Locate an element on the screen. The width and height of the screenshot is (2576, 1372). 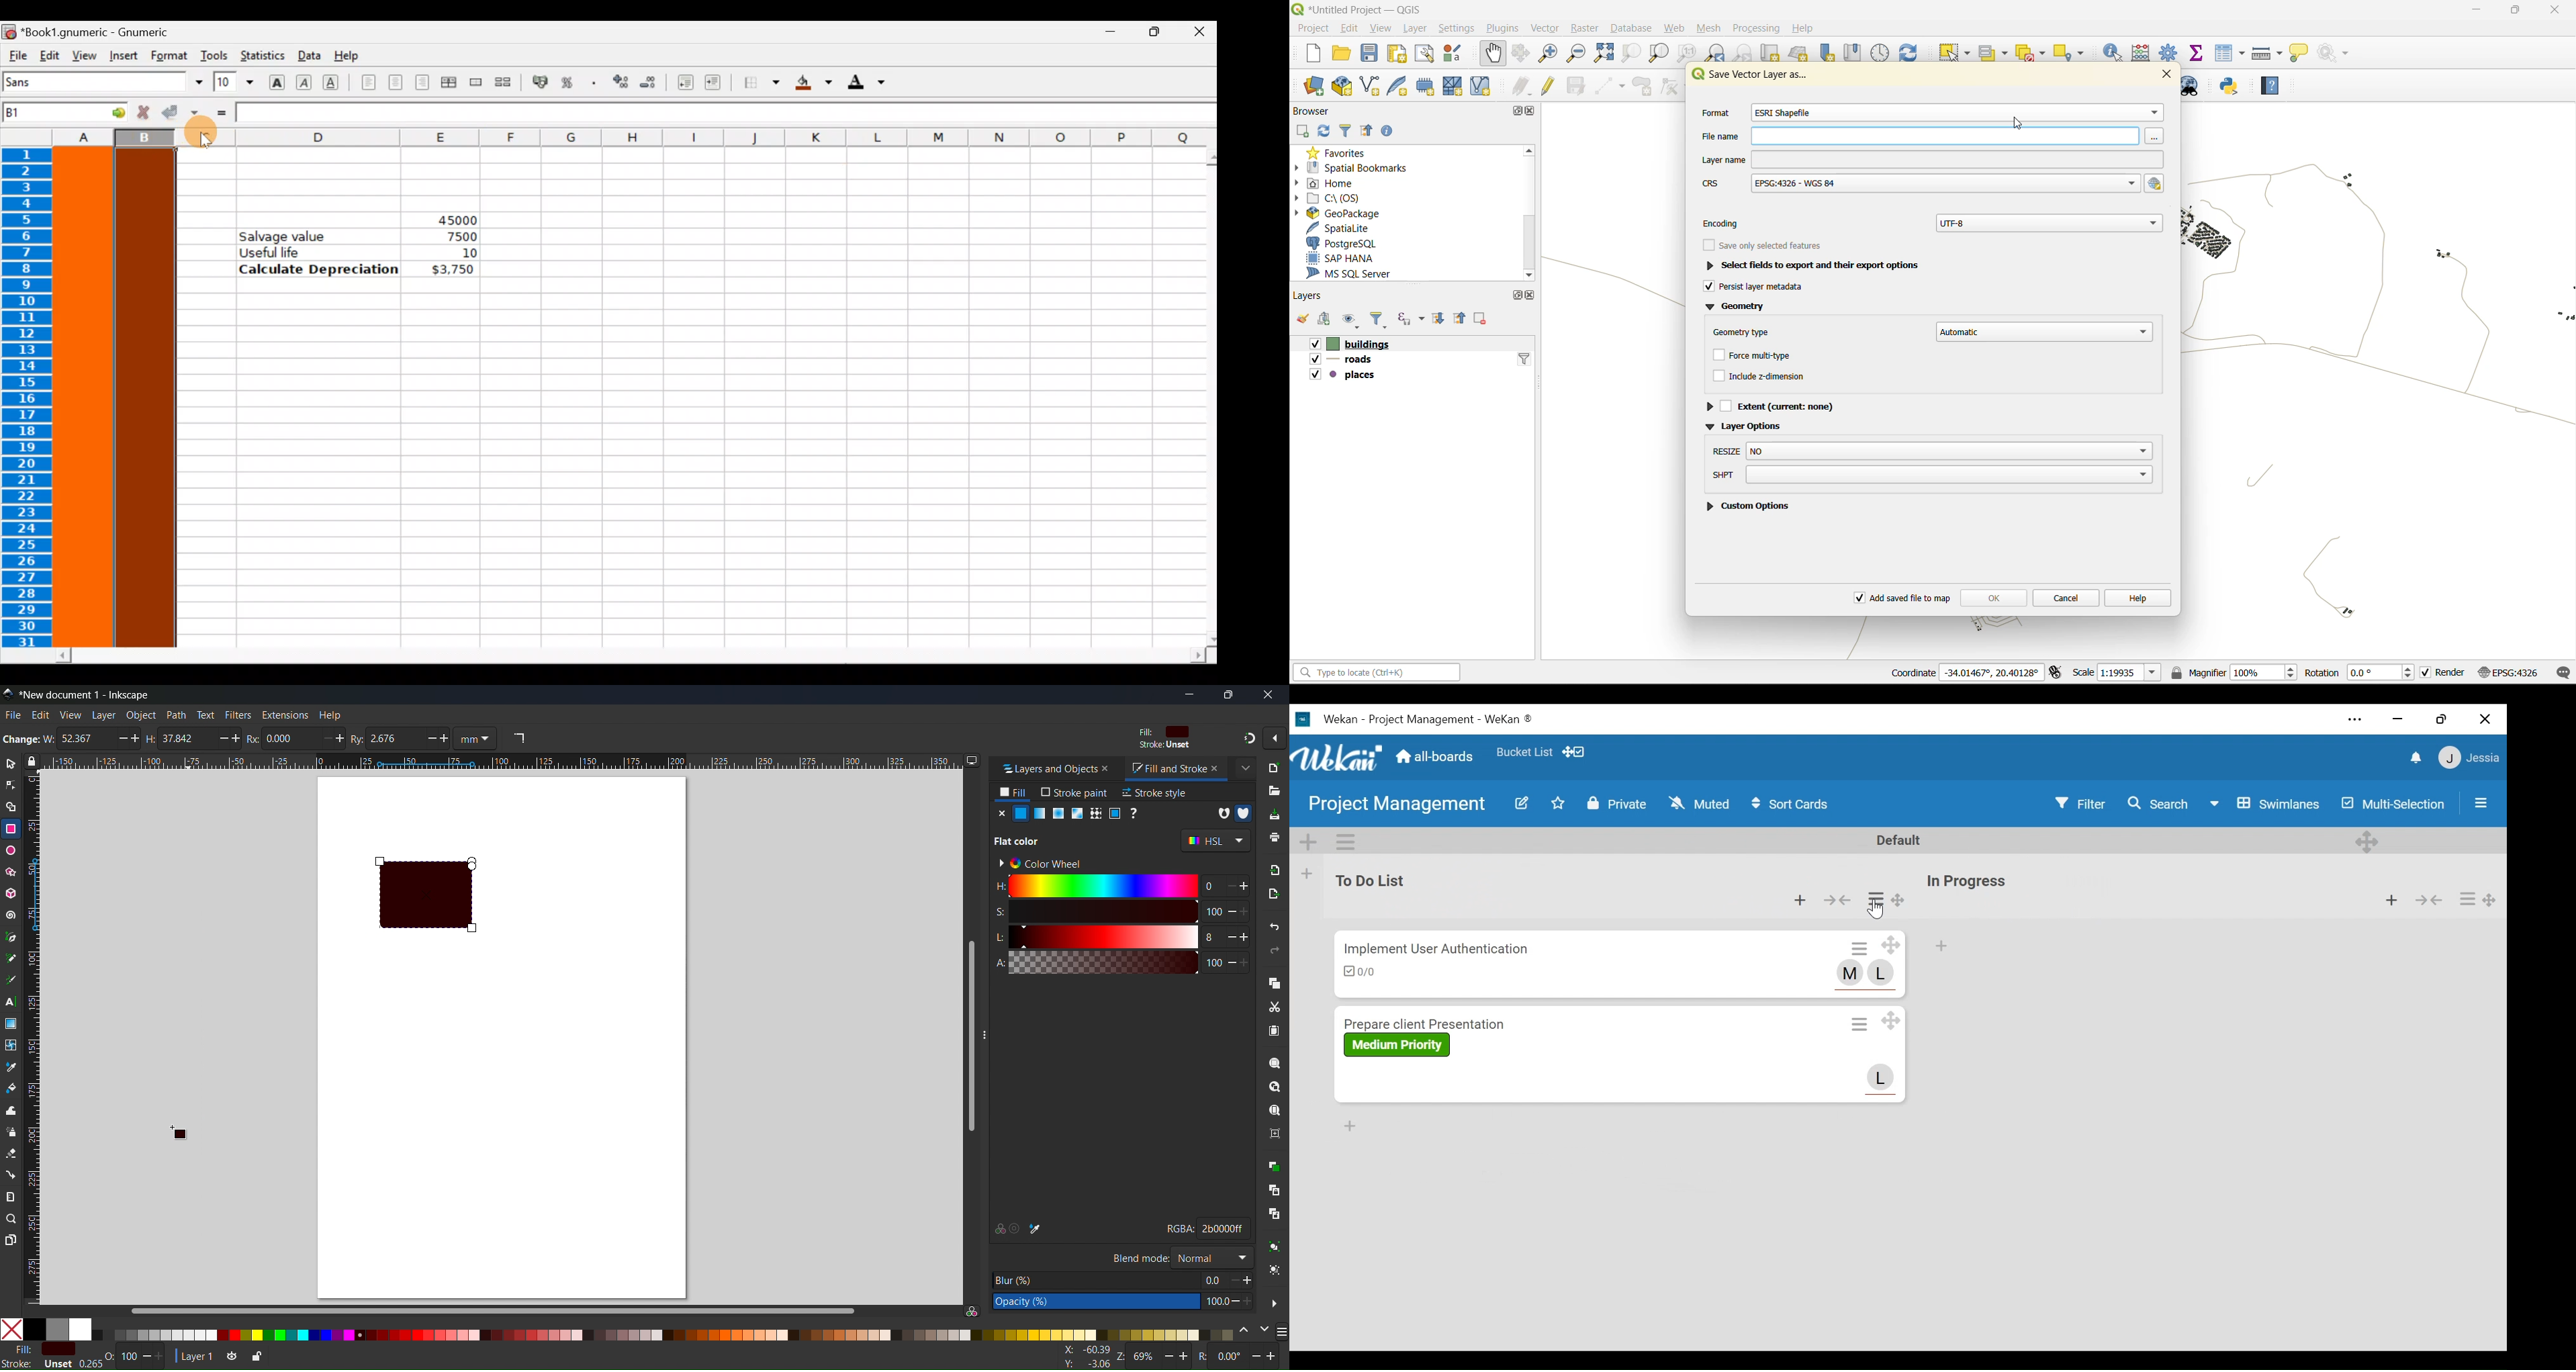
Italic is located at coordinates (306, 81).